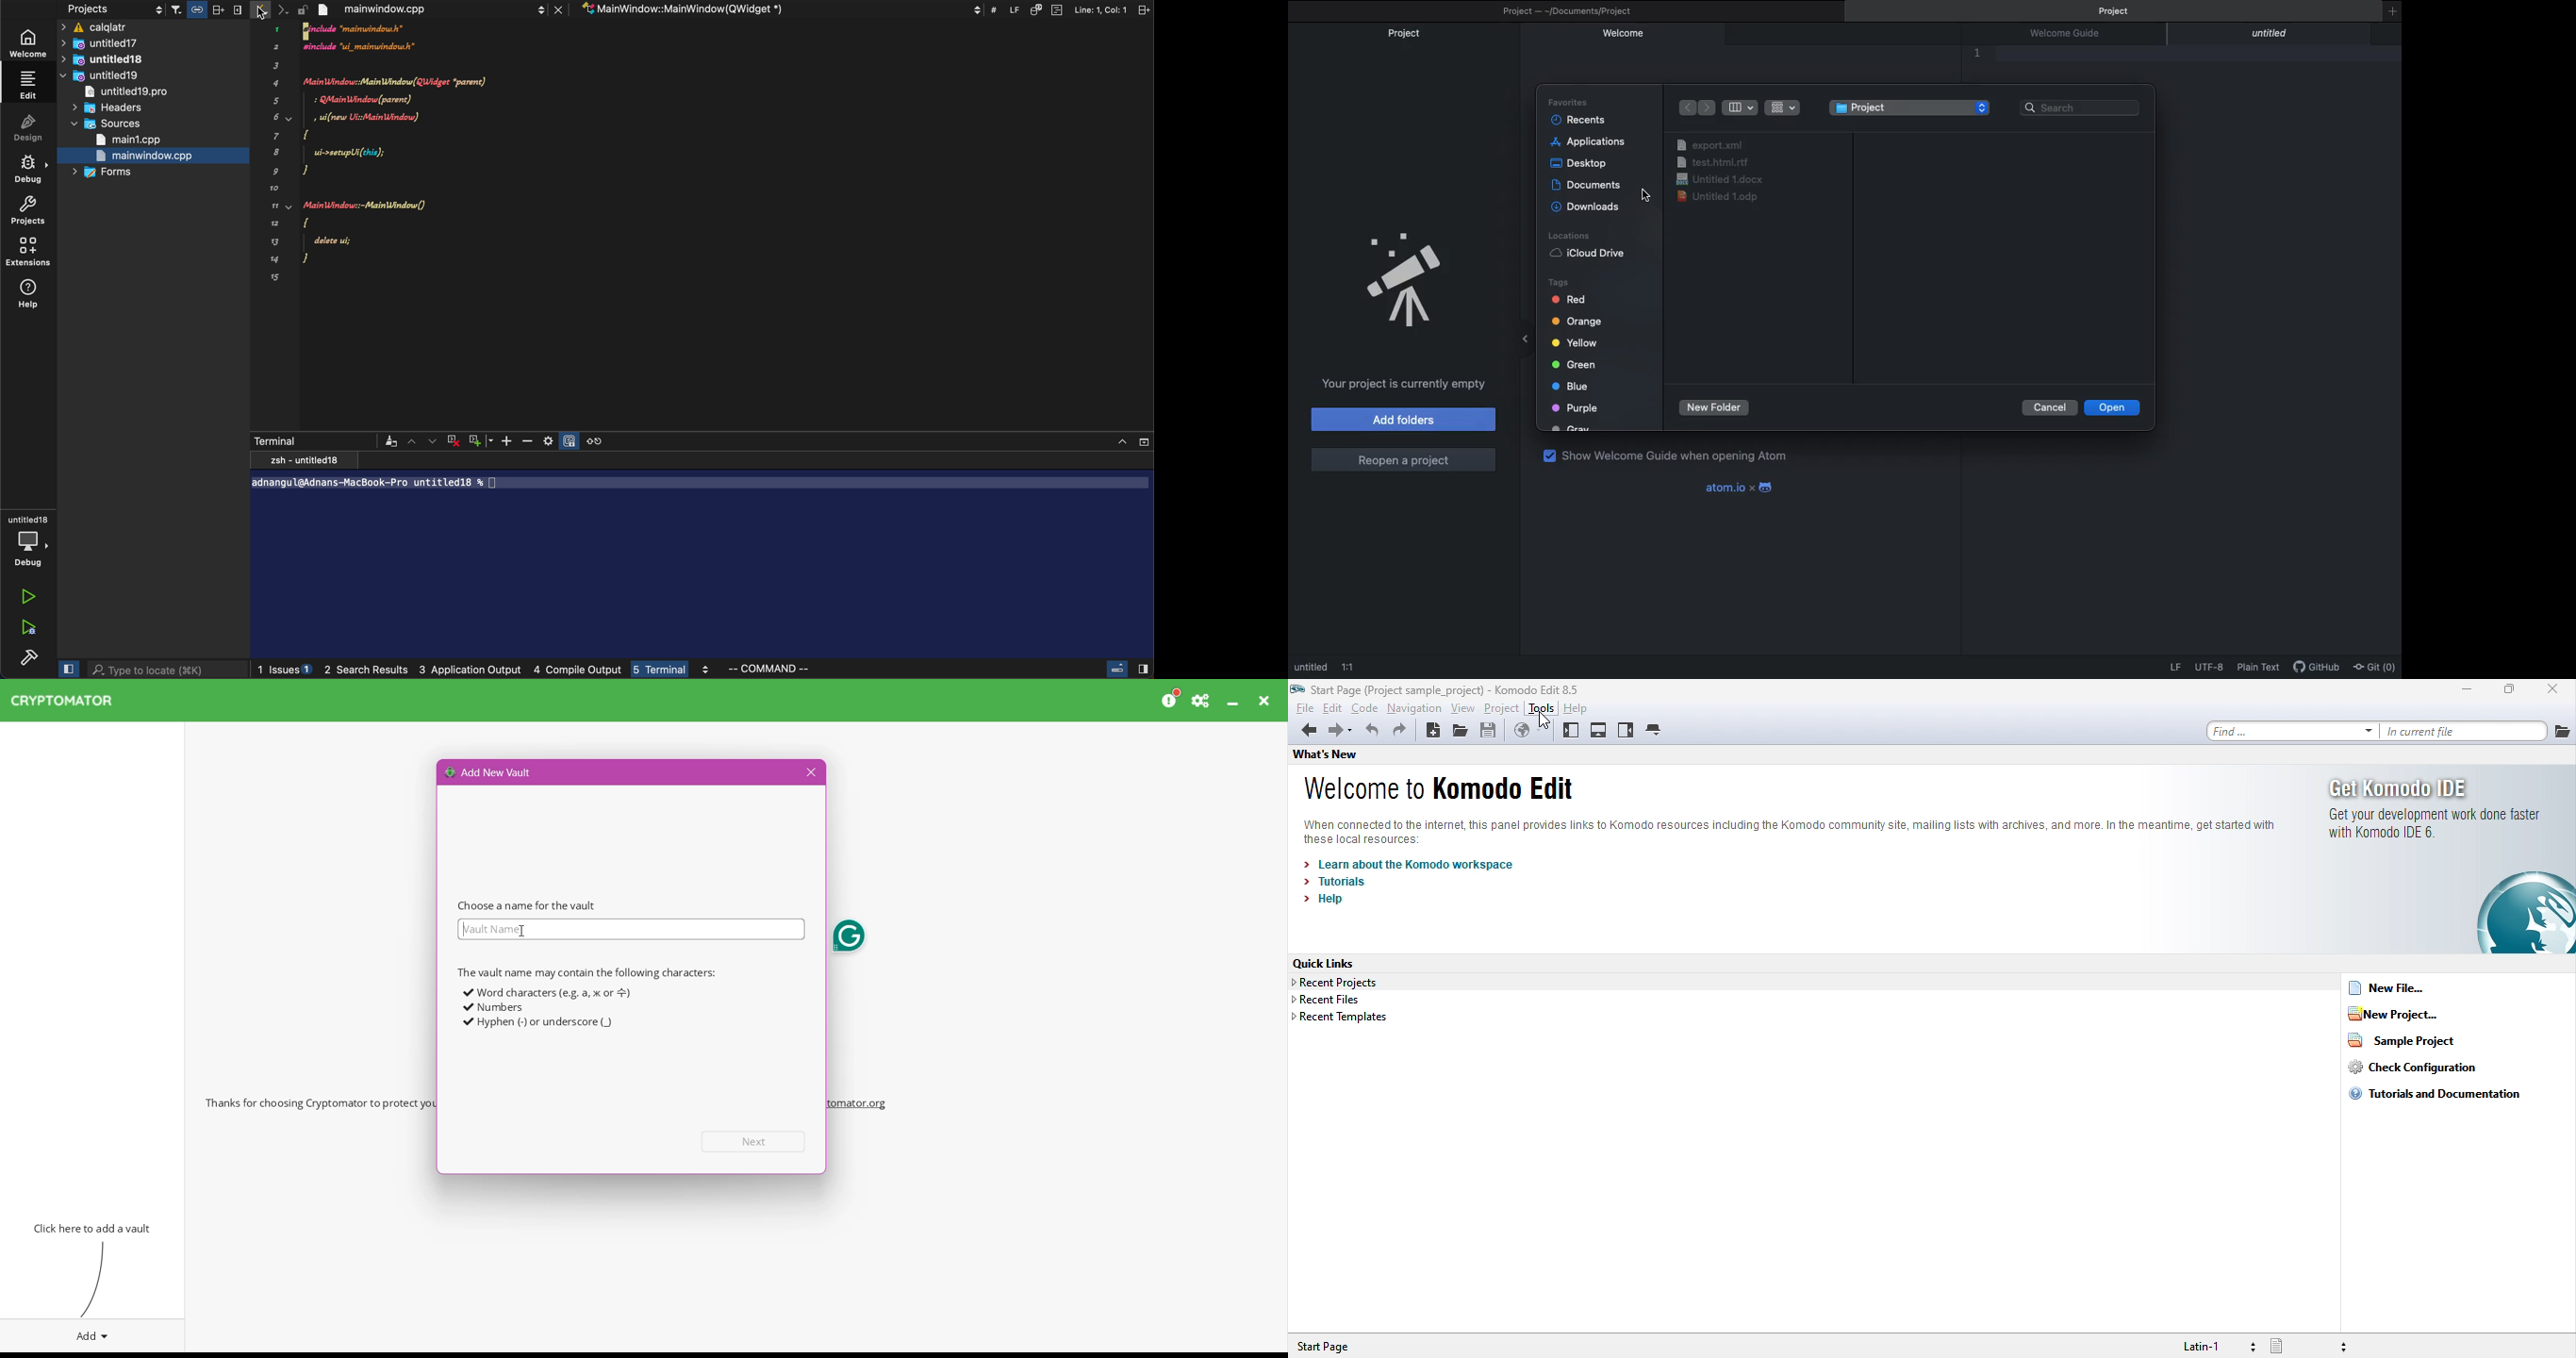 The width and height of the screenshot is (2576, 1372). Describe the element at coordinates (133, 93) in the screenshot. I see `untitled 19` at that location.